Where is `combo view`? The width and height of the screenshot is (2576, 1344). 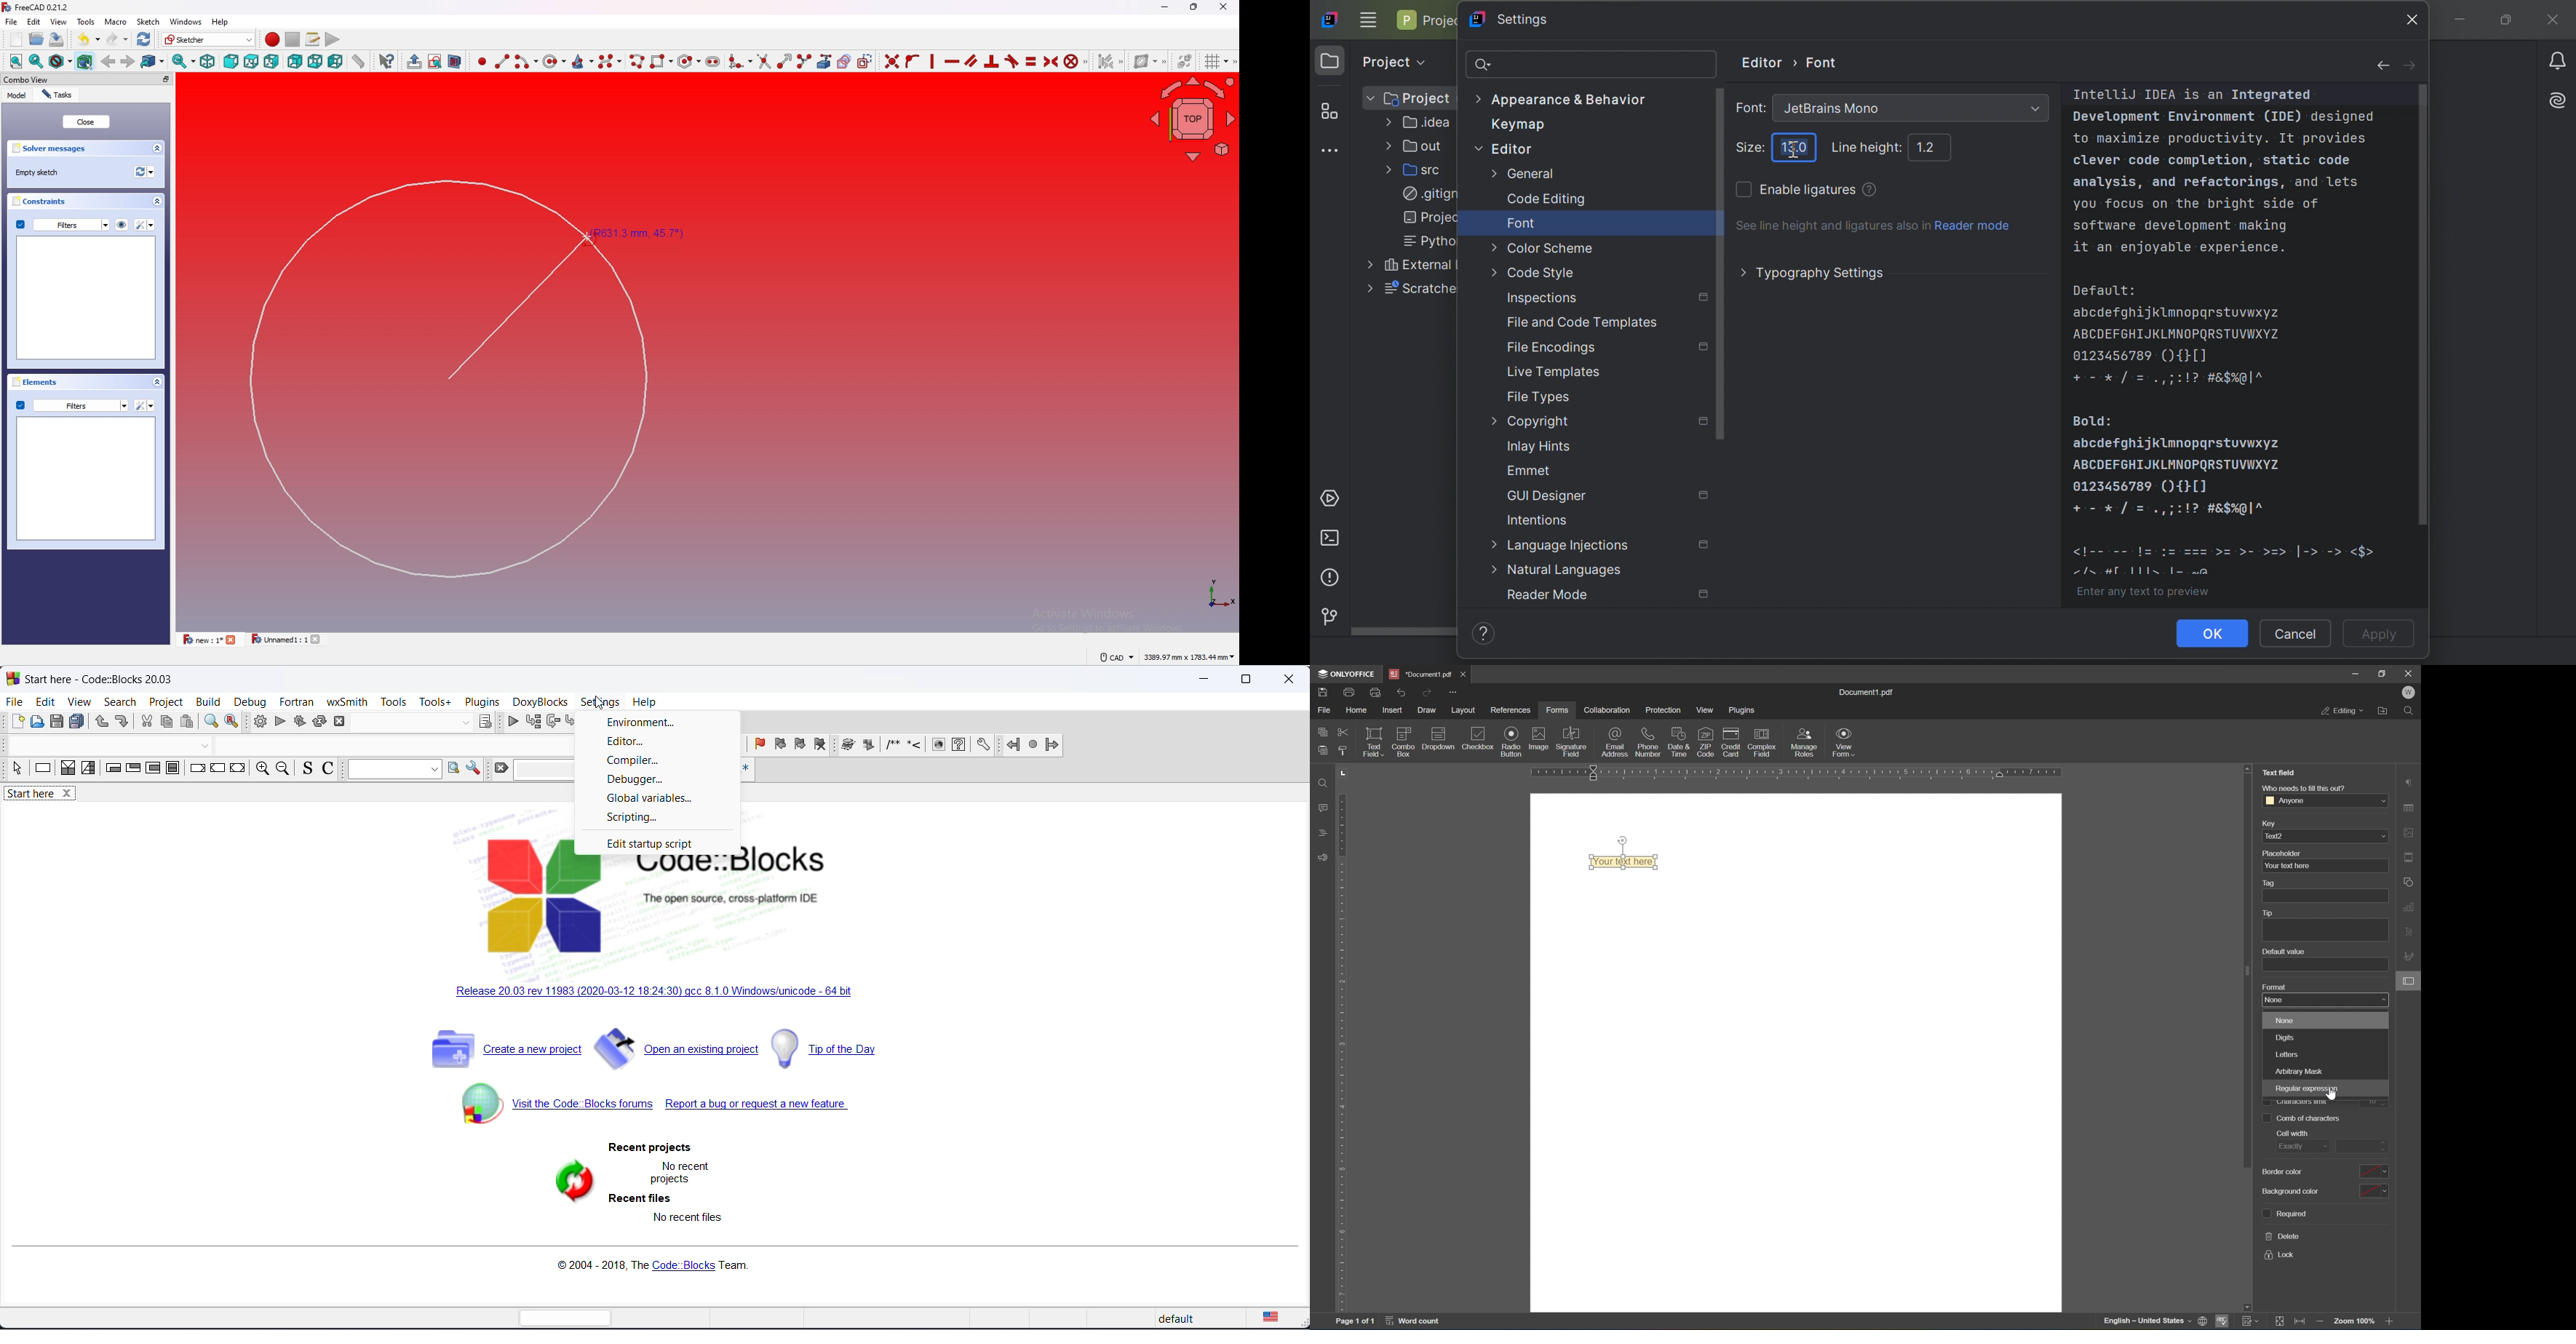 combo view is located at coordinates (56, 79).